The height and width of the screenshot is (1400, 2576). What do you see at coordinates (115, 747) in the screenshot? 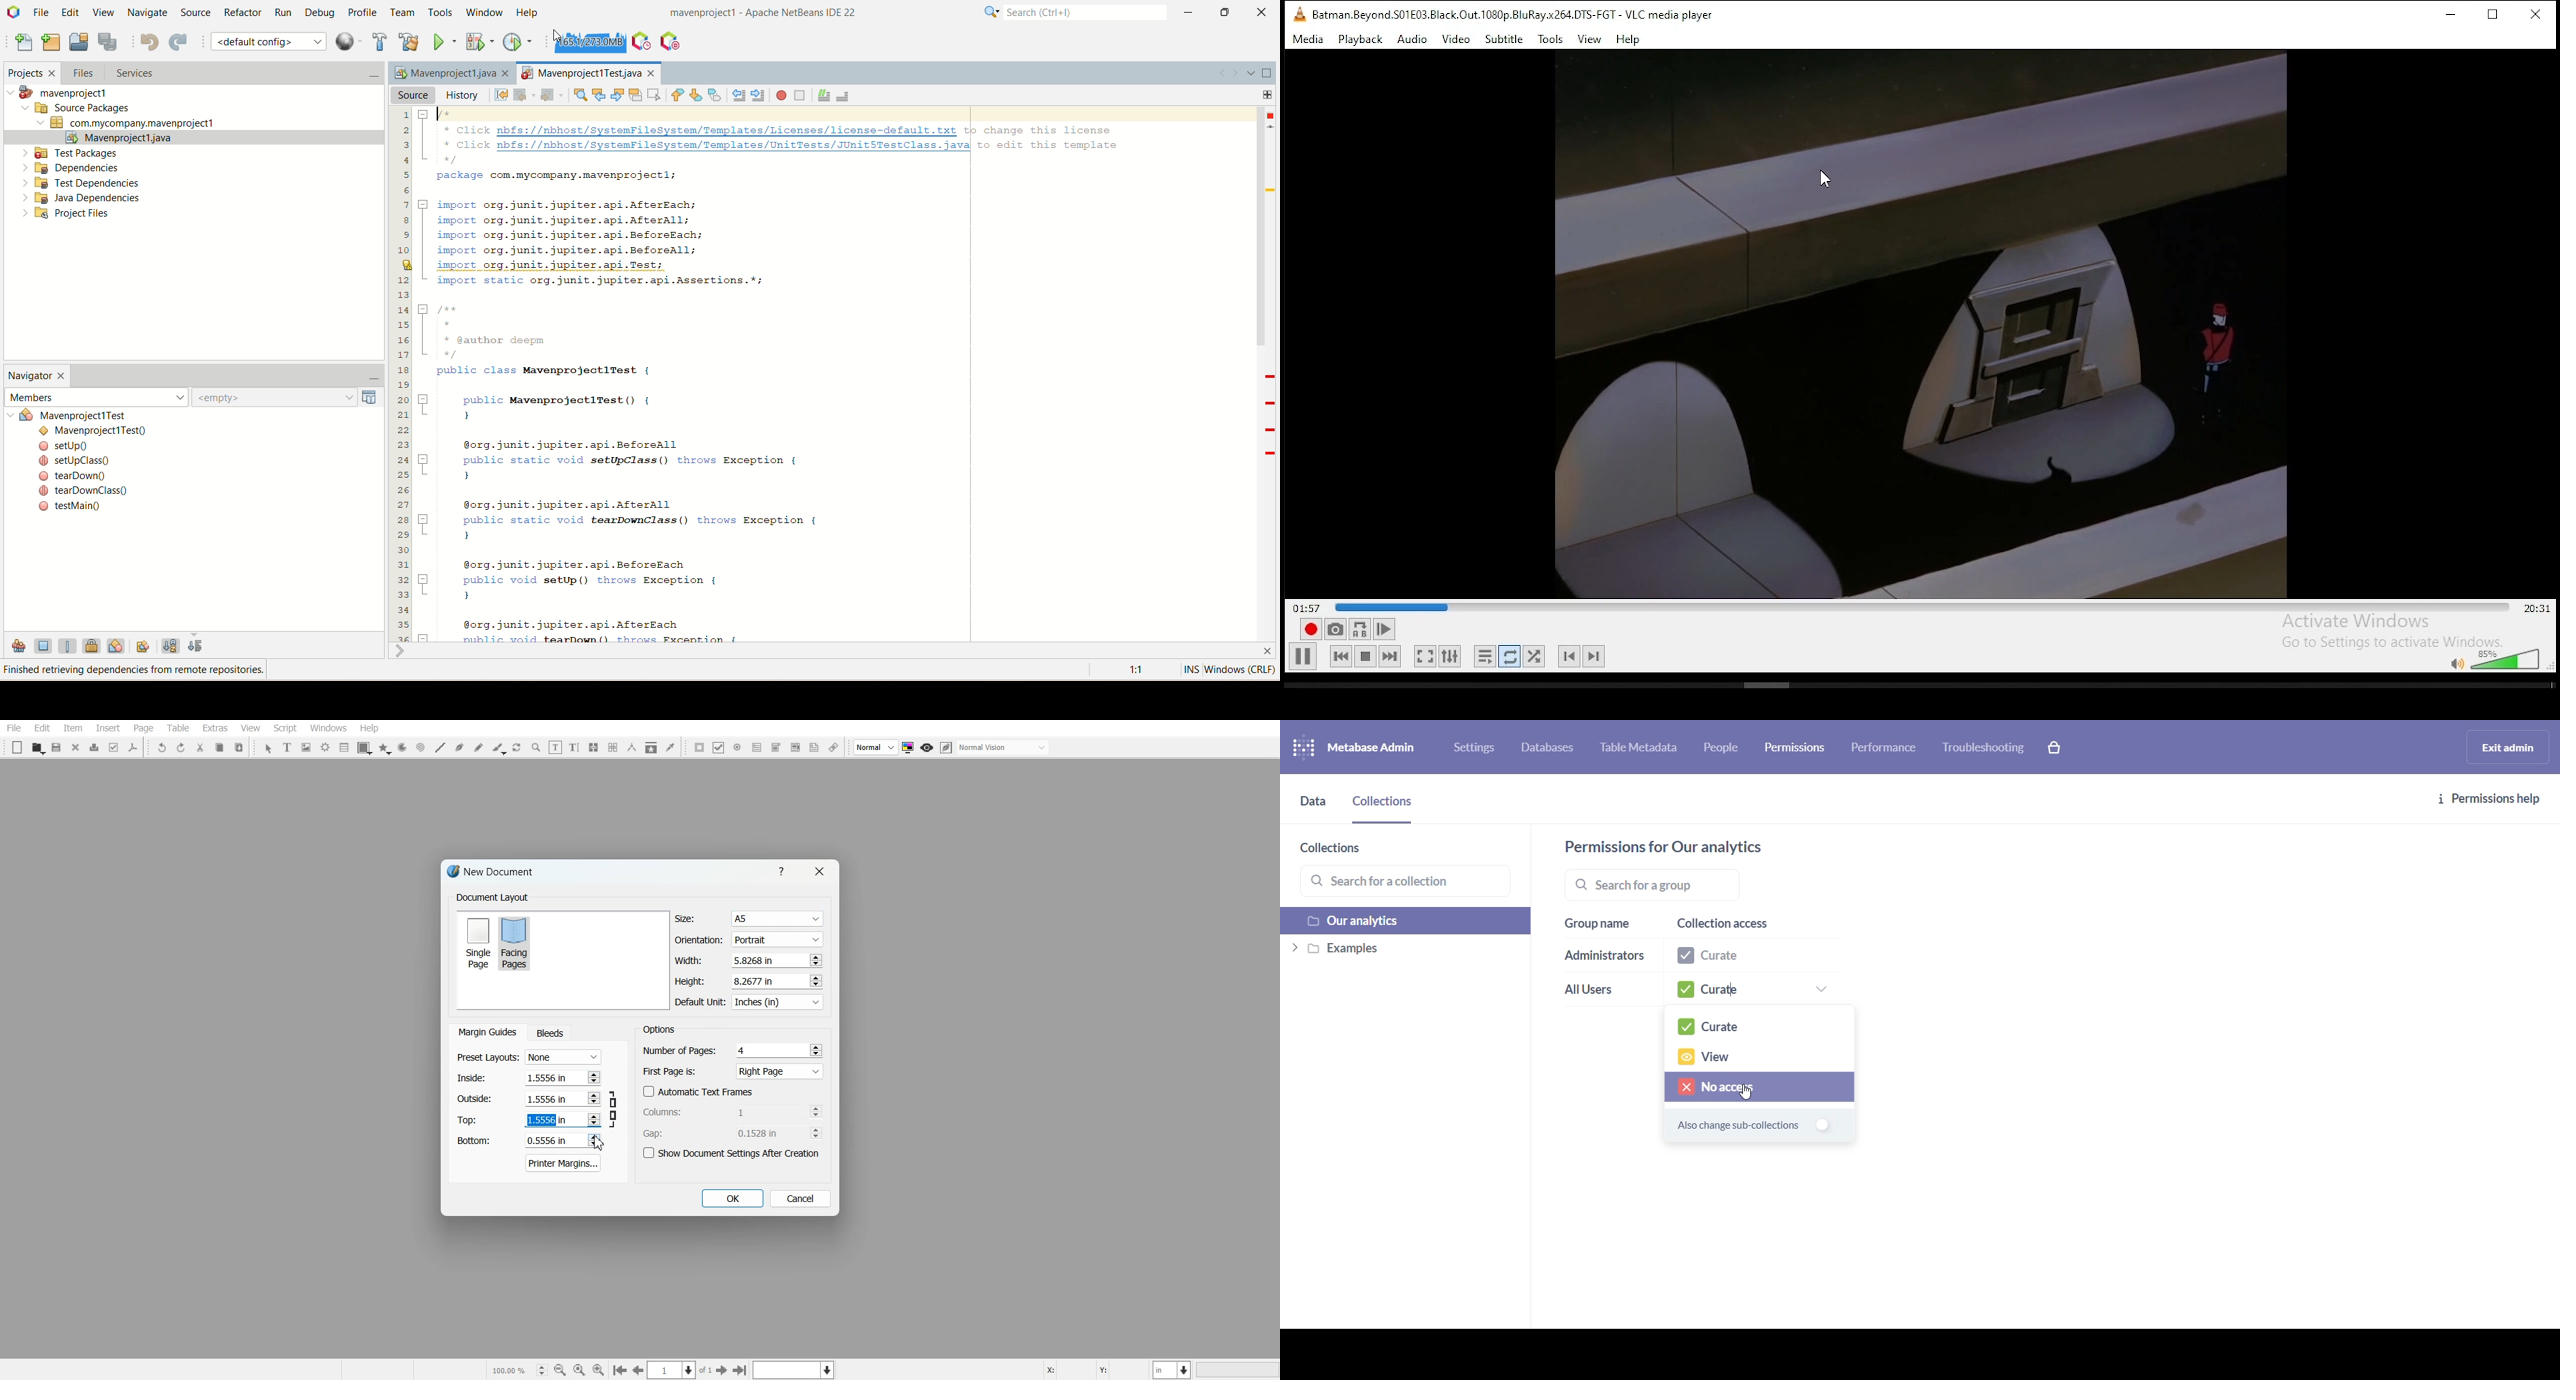
I see `Preflight Verifier` at bounding box center [115, 747].